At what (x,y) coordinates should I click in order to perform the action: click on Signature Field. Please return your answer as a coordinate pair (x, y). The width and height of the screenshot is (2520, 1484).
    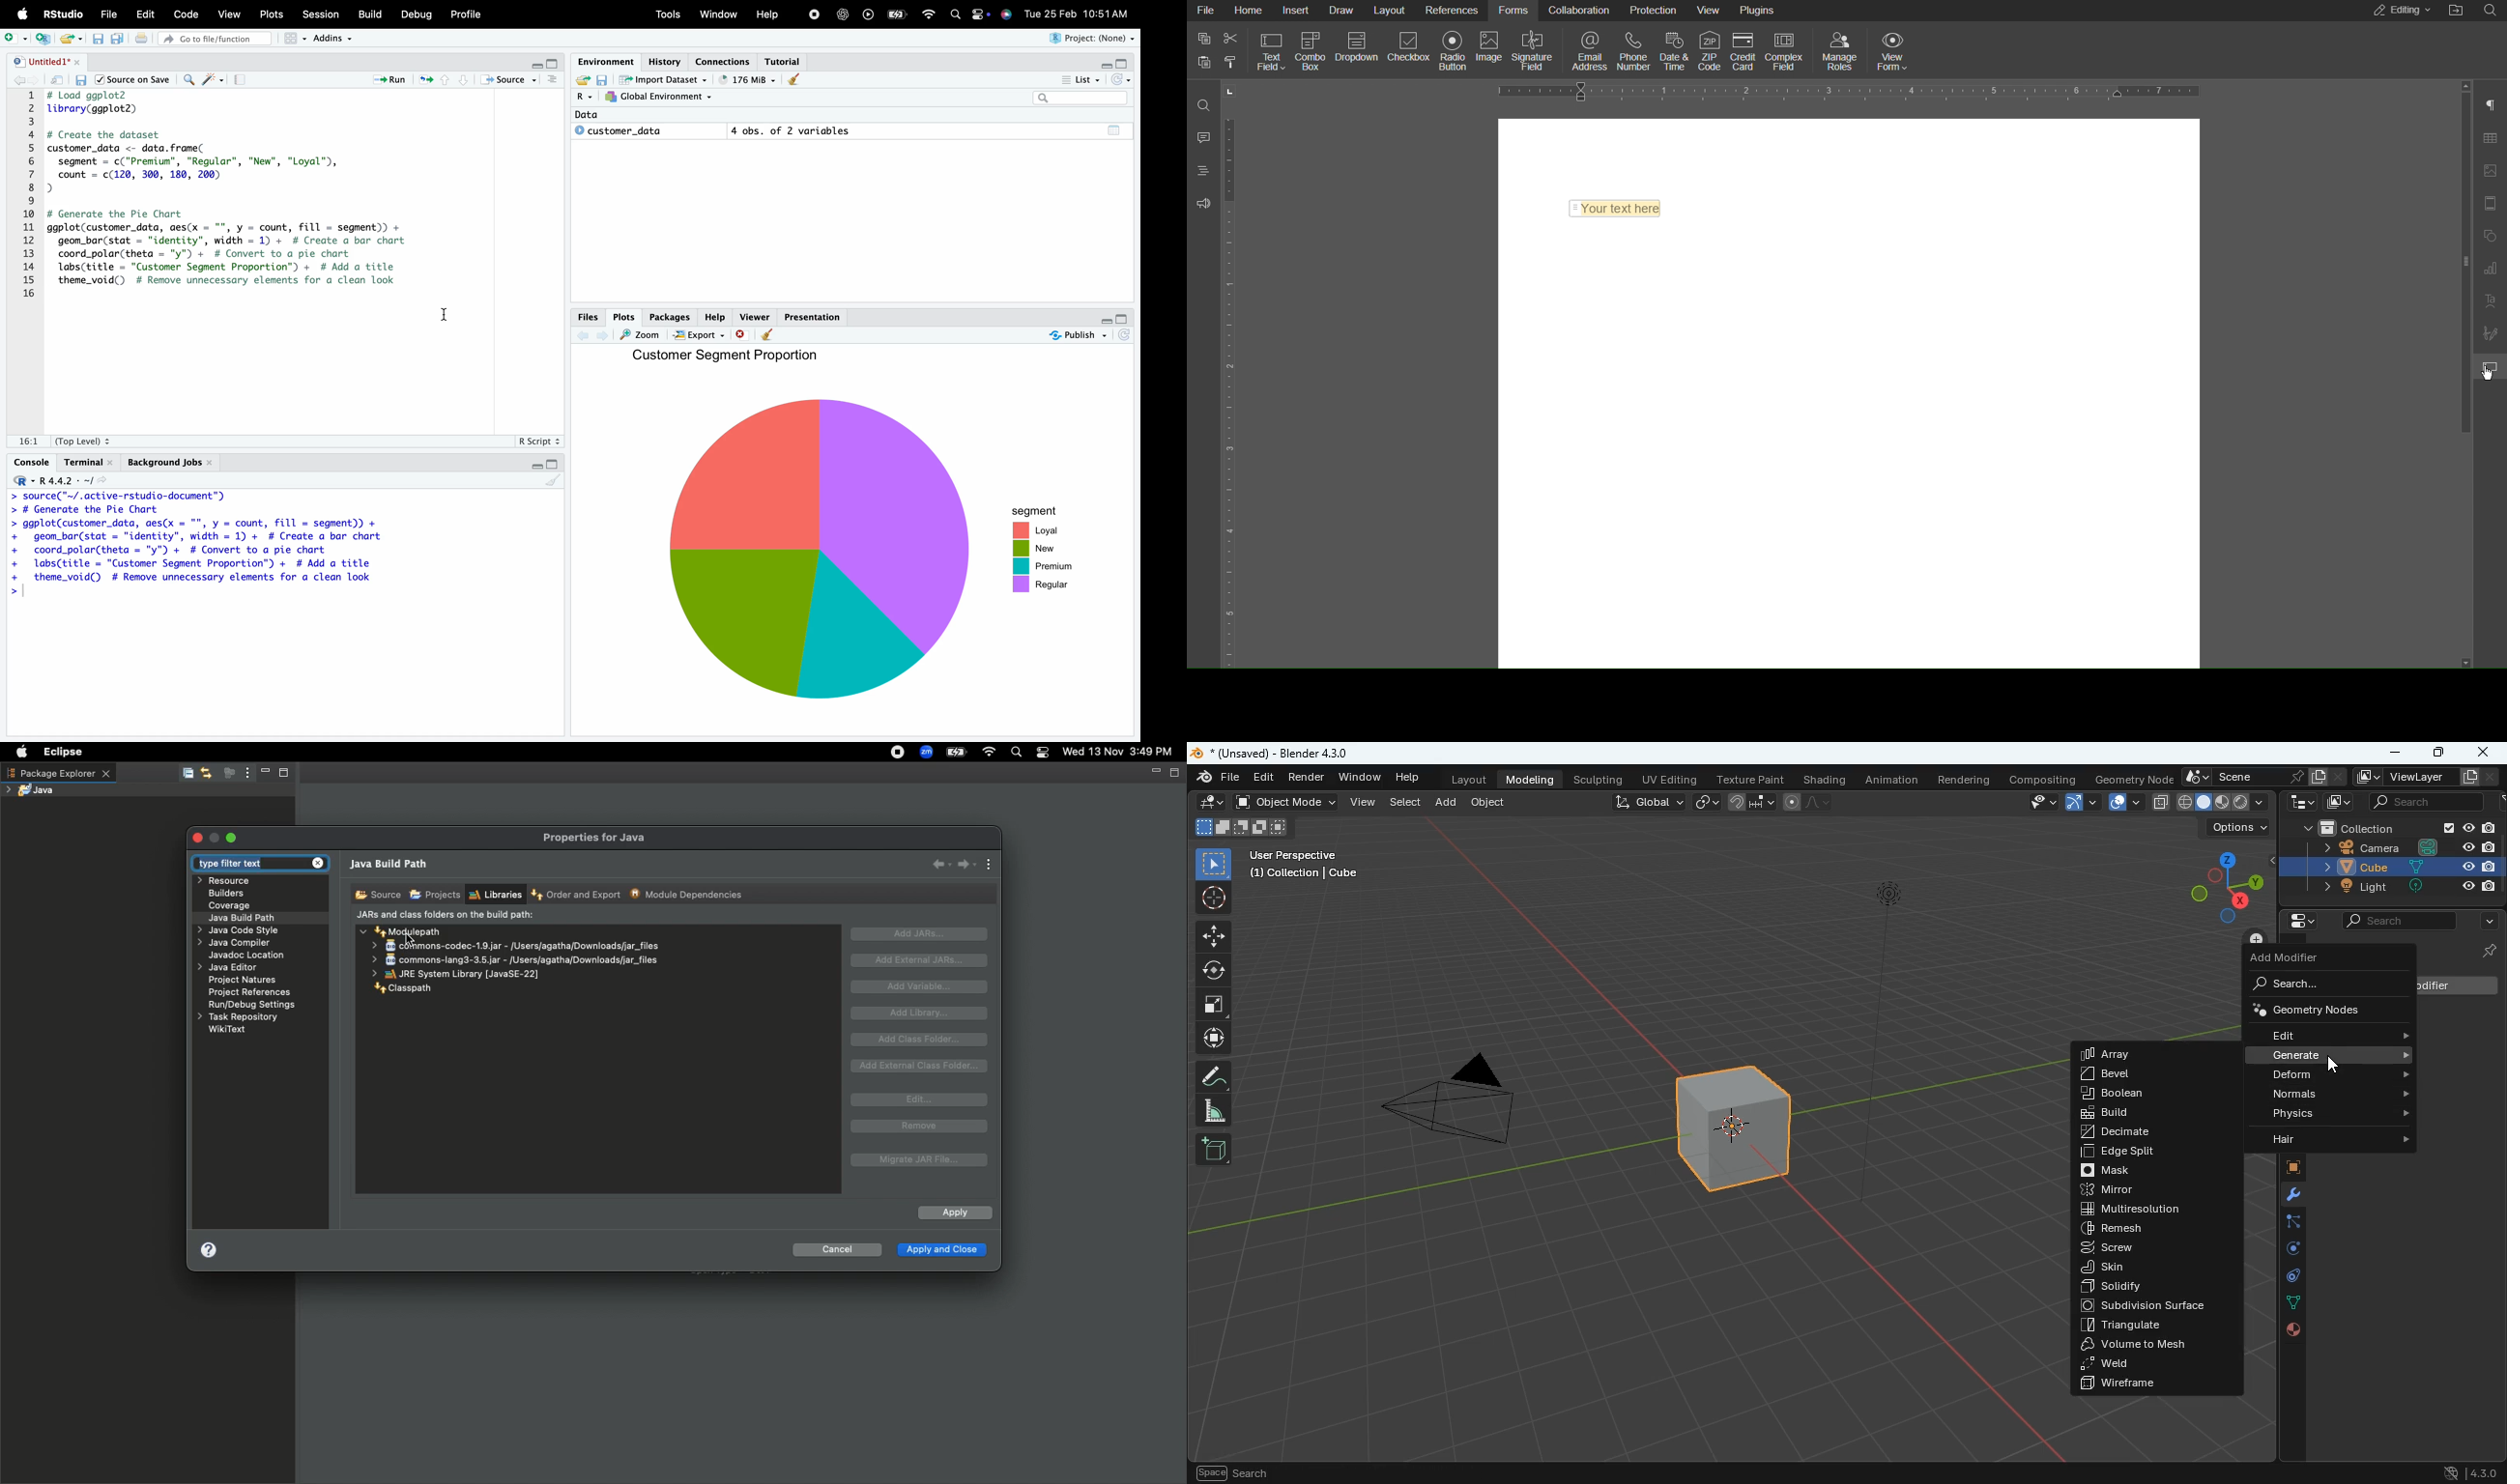
    Looking at the image, I should click on (1535, 51).